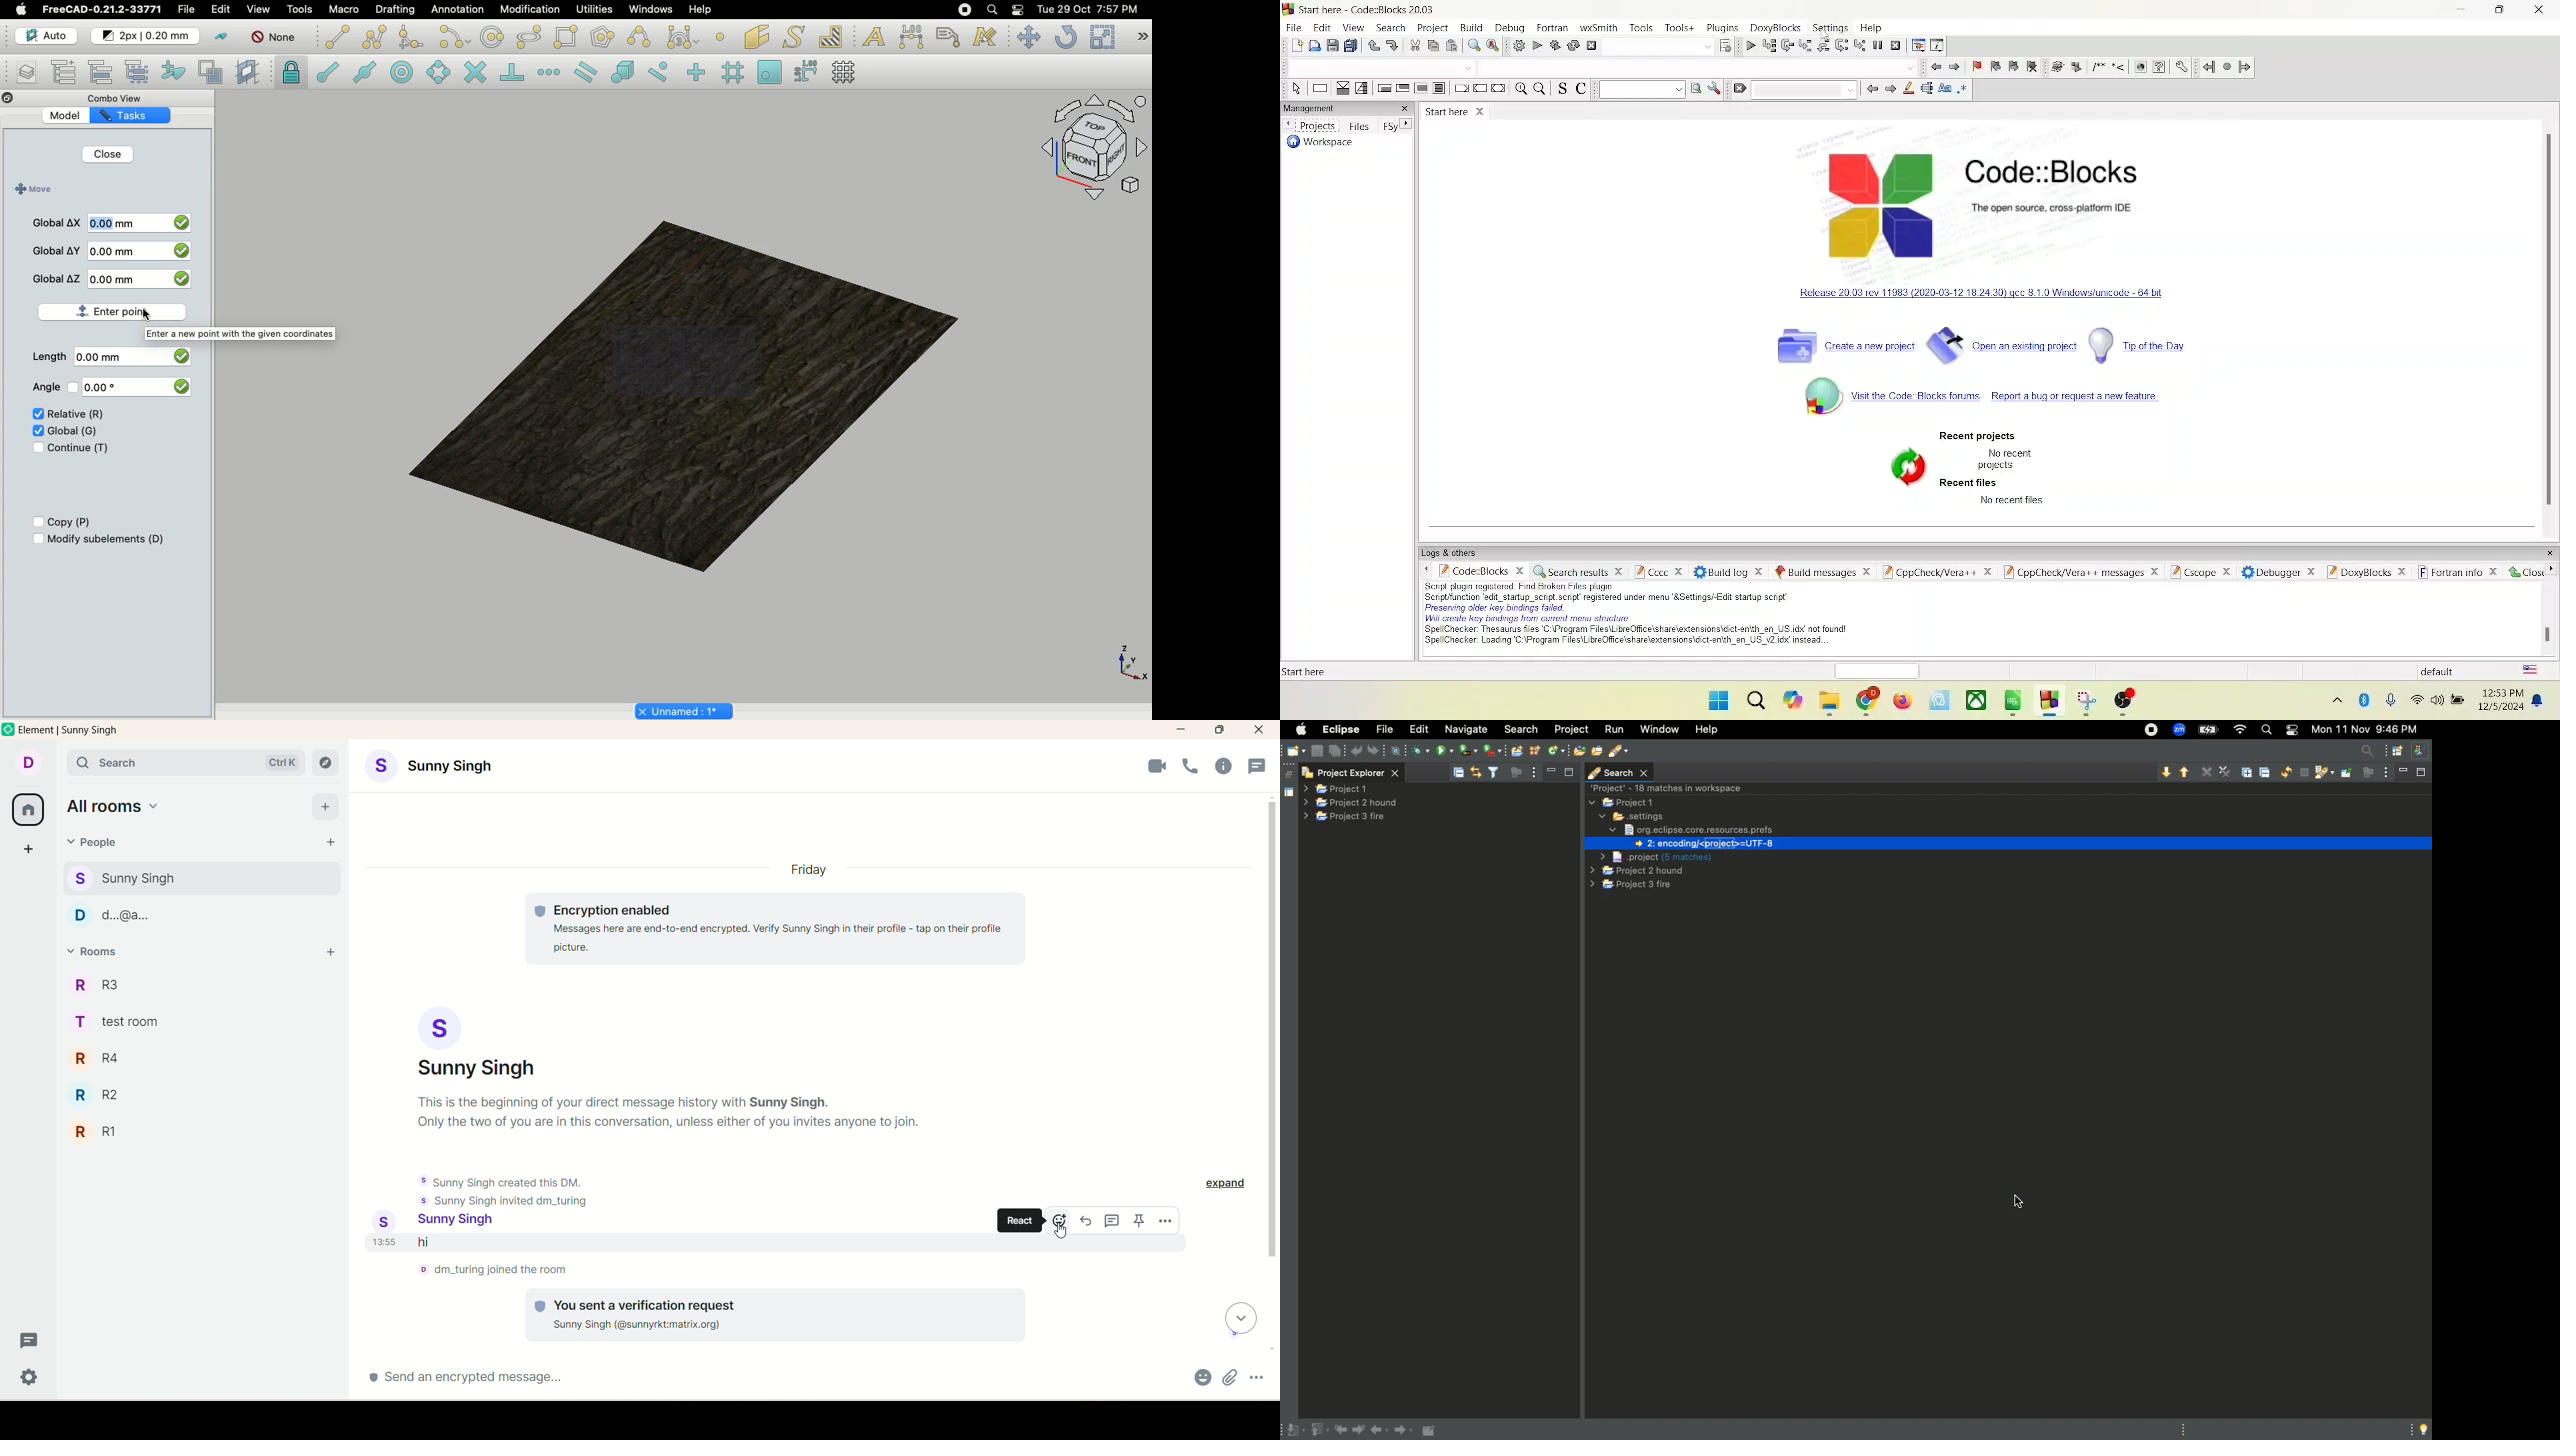 The height and width of the screenshot is (1456, 2576). I want to click on Search, so click(2266, 730).